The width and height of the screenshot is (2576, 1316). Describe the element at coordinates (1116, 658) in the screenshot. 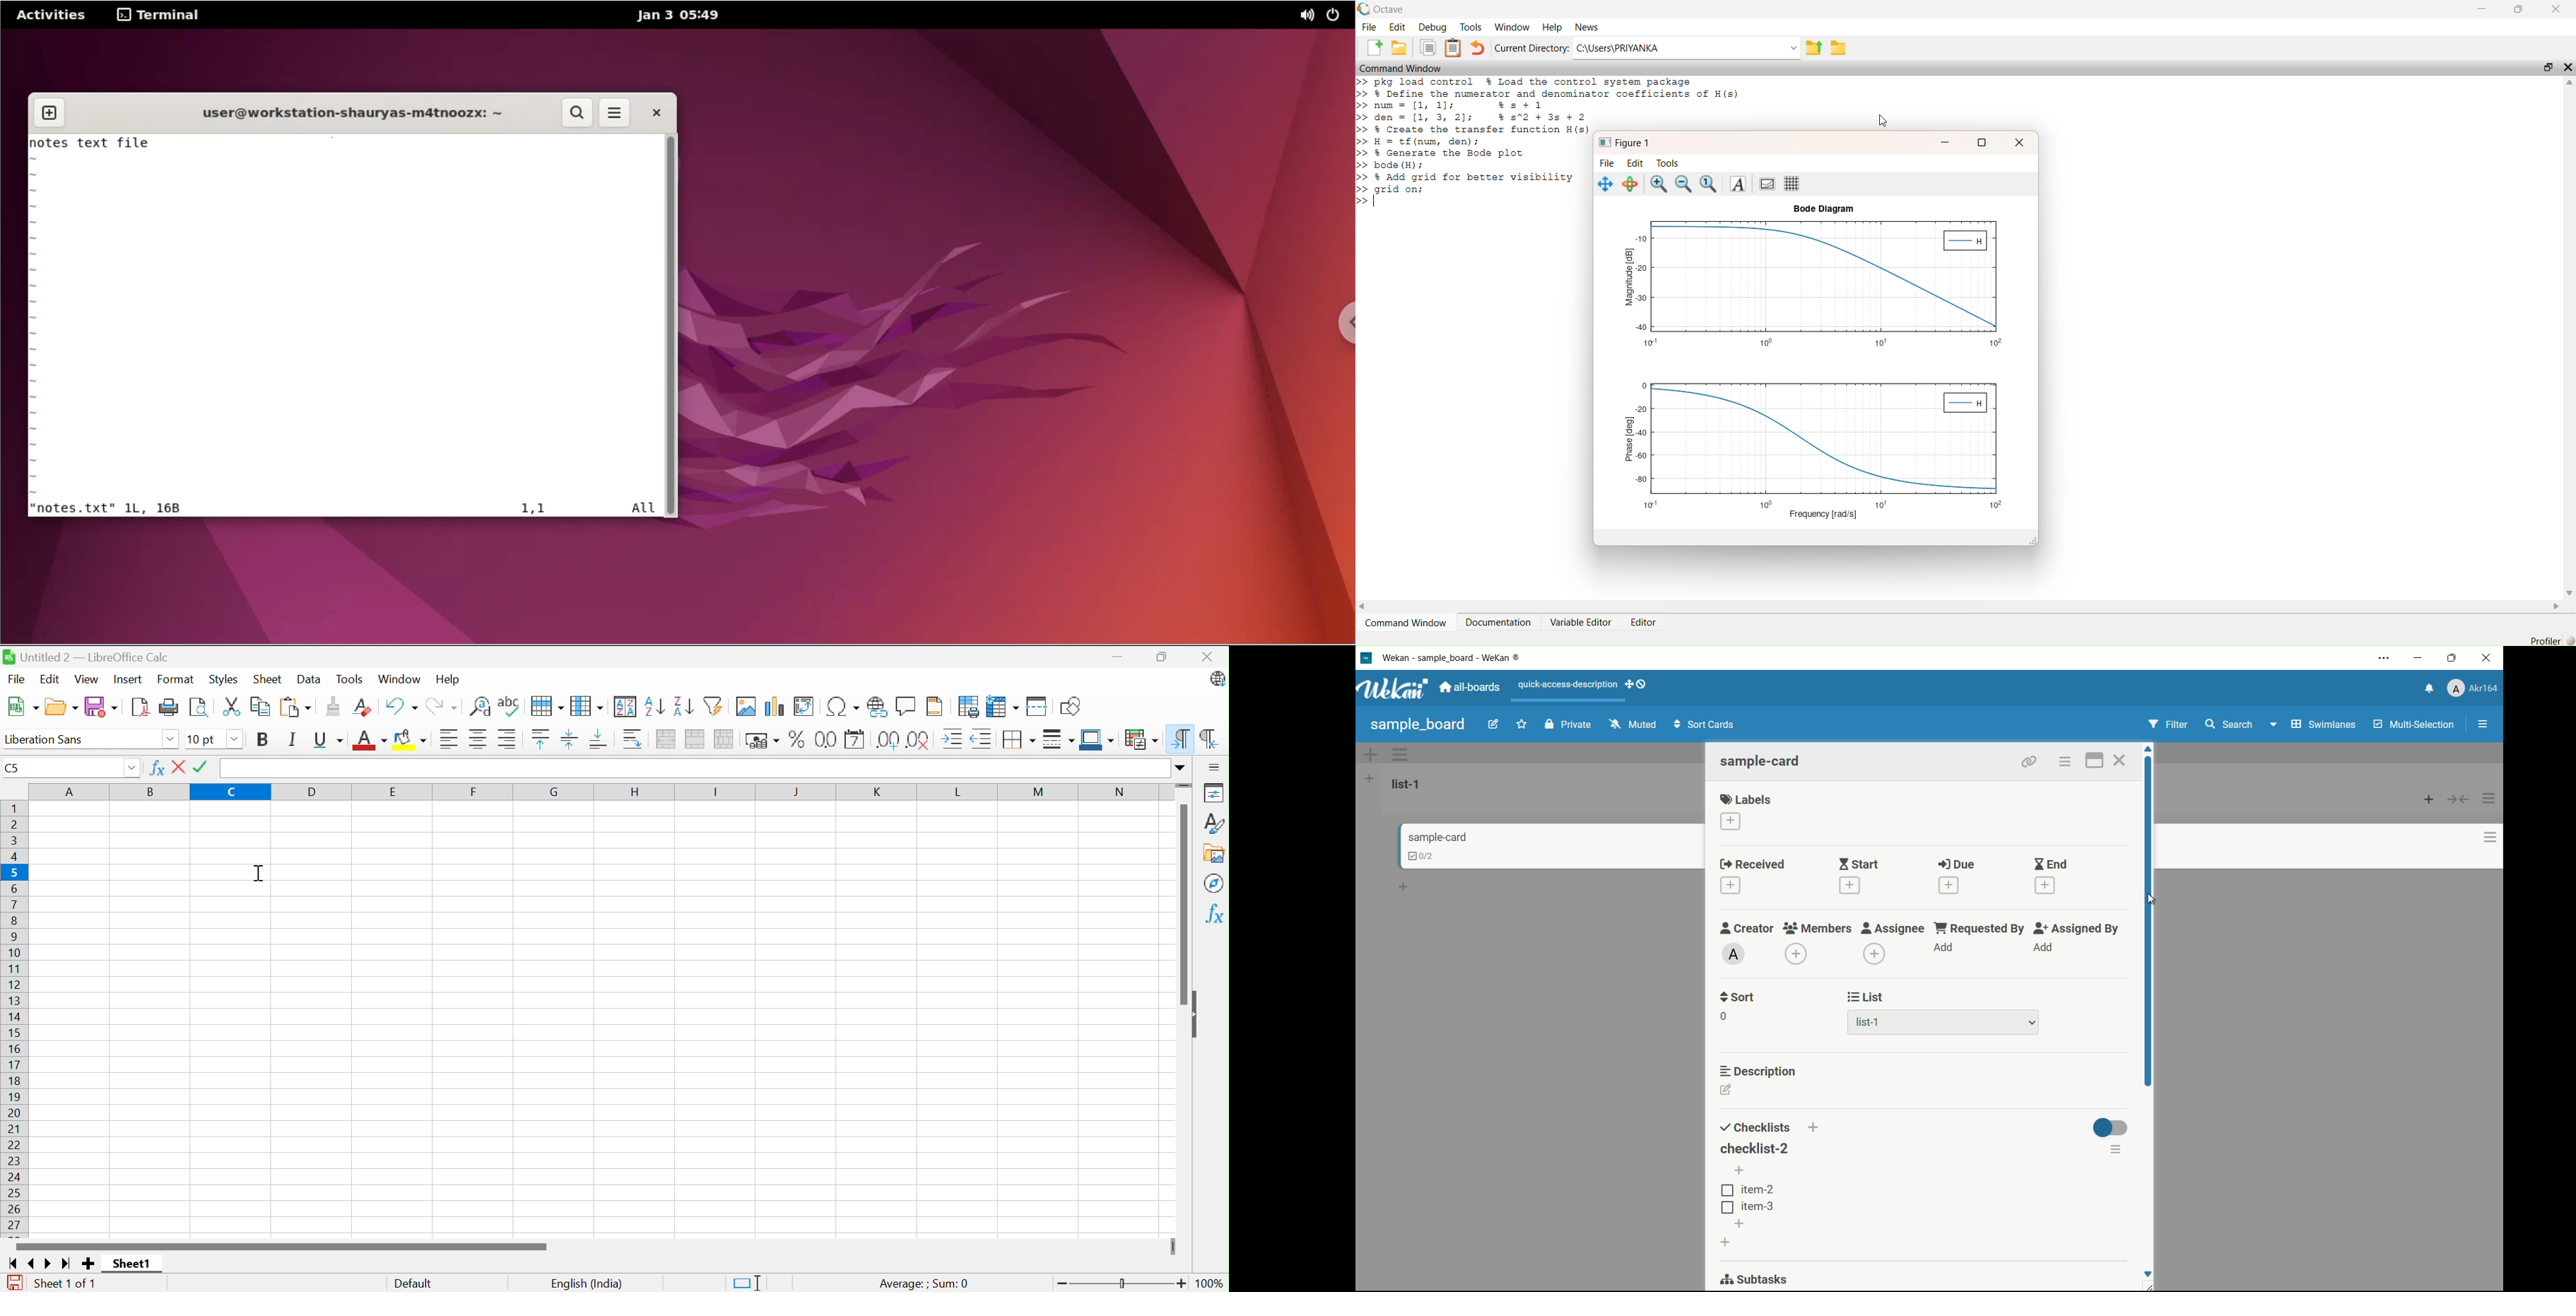

I see `Minimize` at that location.